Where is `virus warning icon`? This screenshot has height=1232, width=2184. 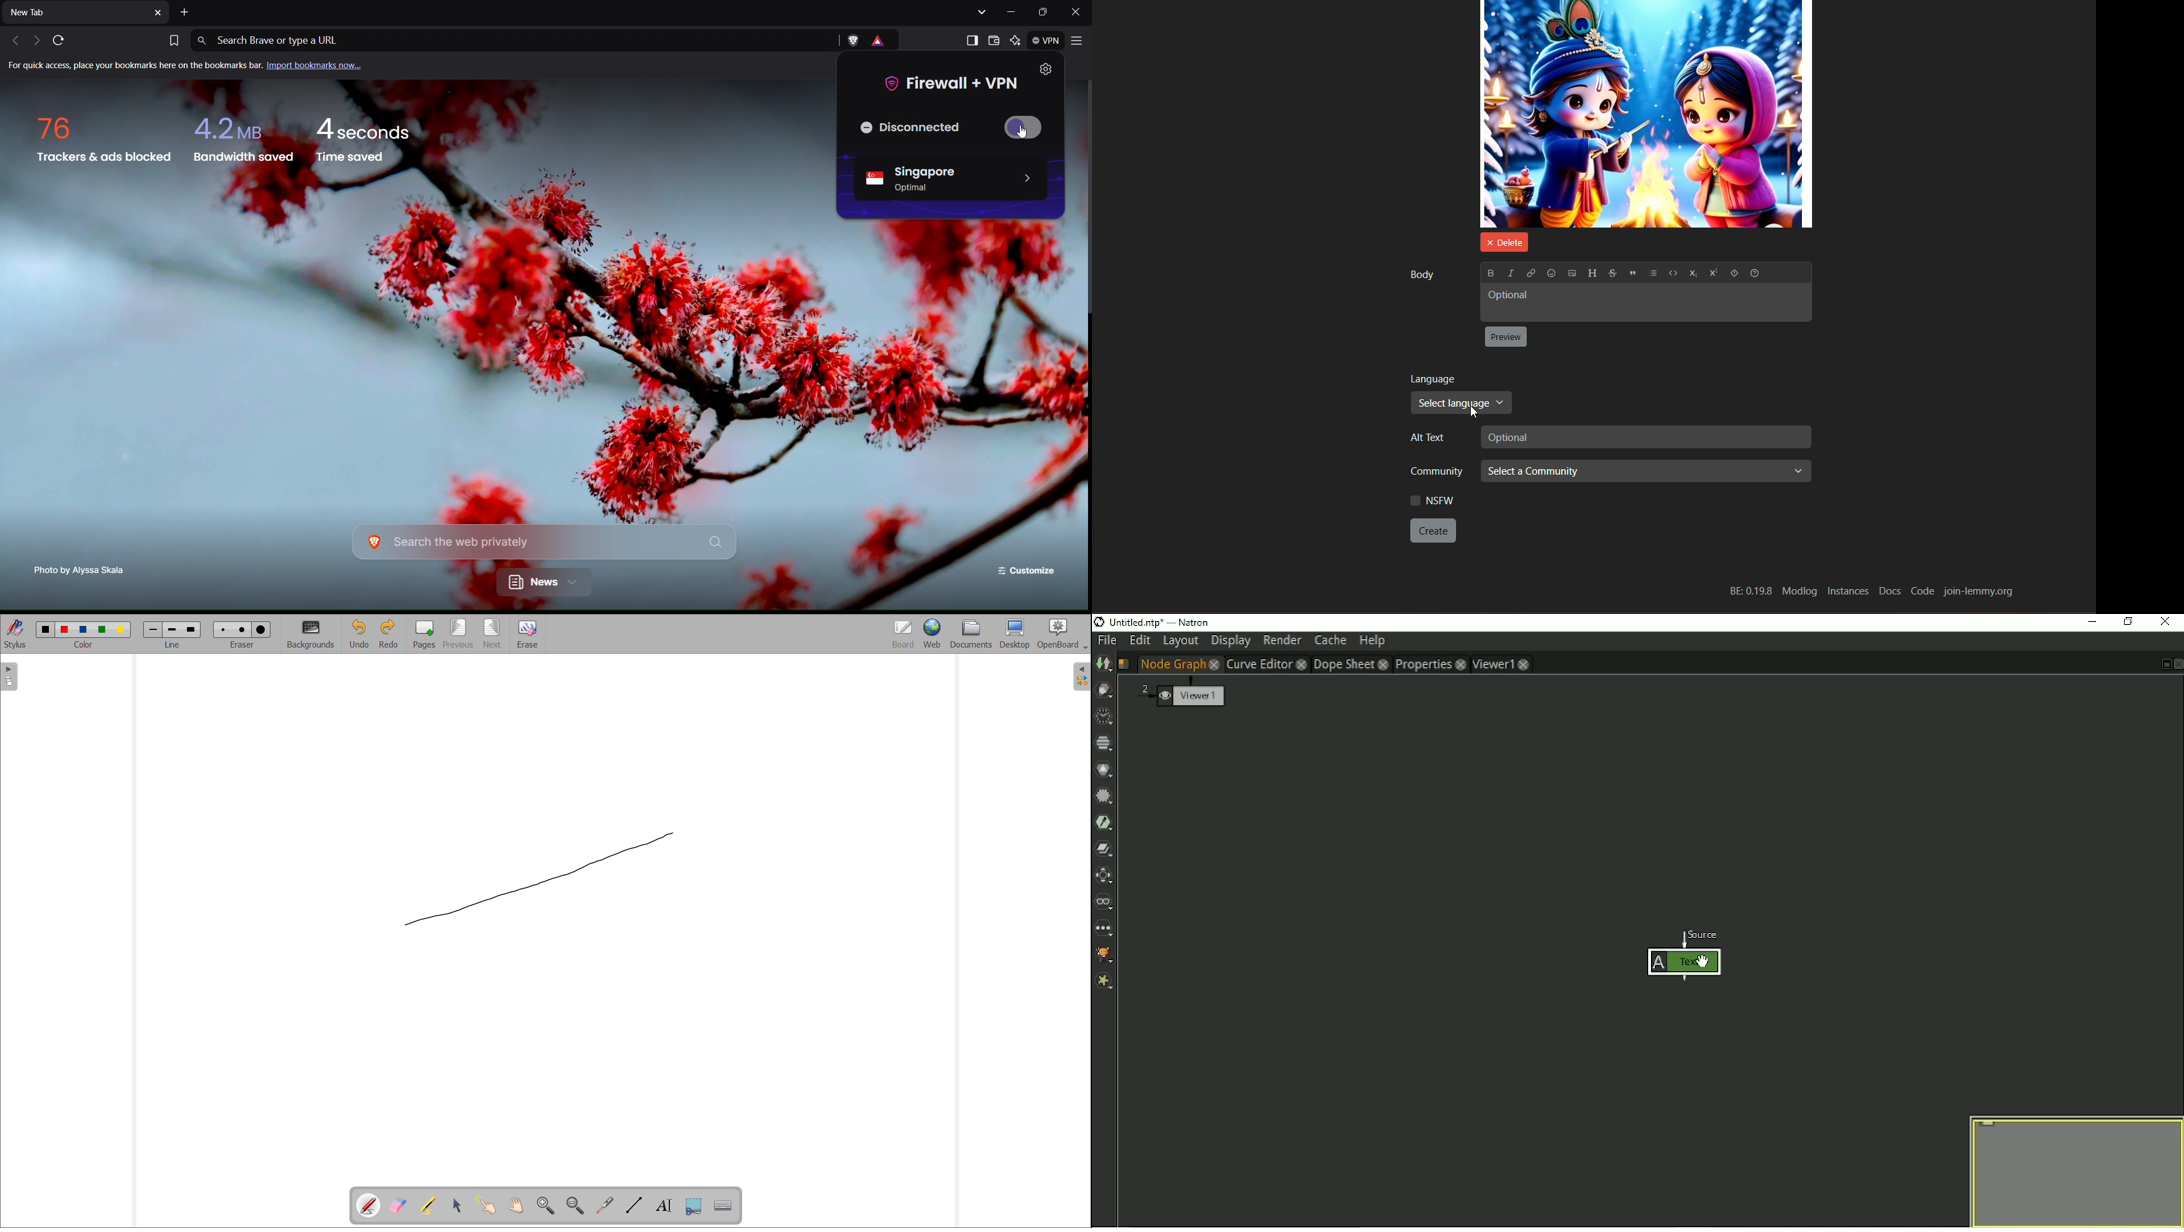
virus warning icon is located at coordinates (882, 42).